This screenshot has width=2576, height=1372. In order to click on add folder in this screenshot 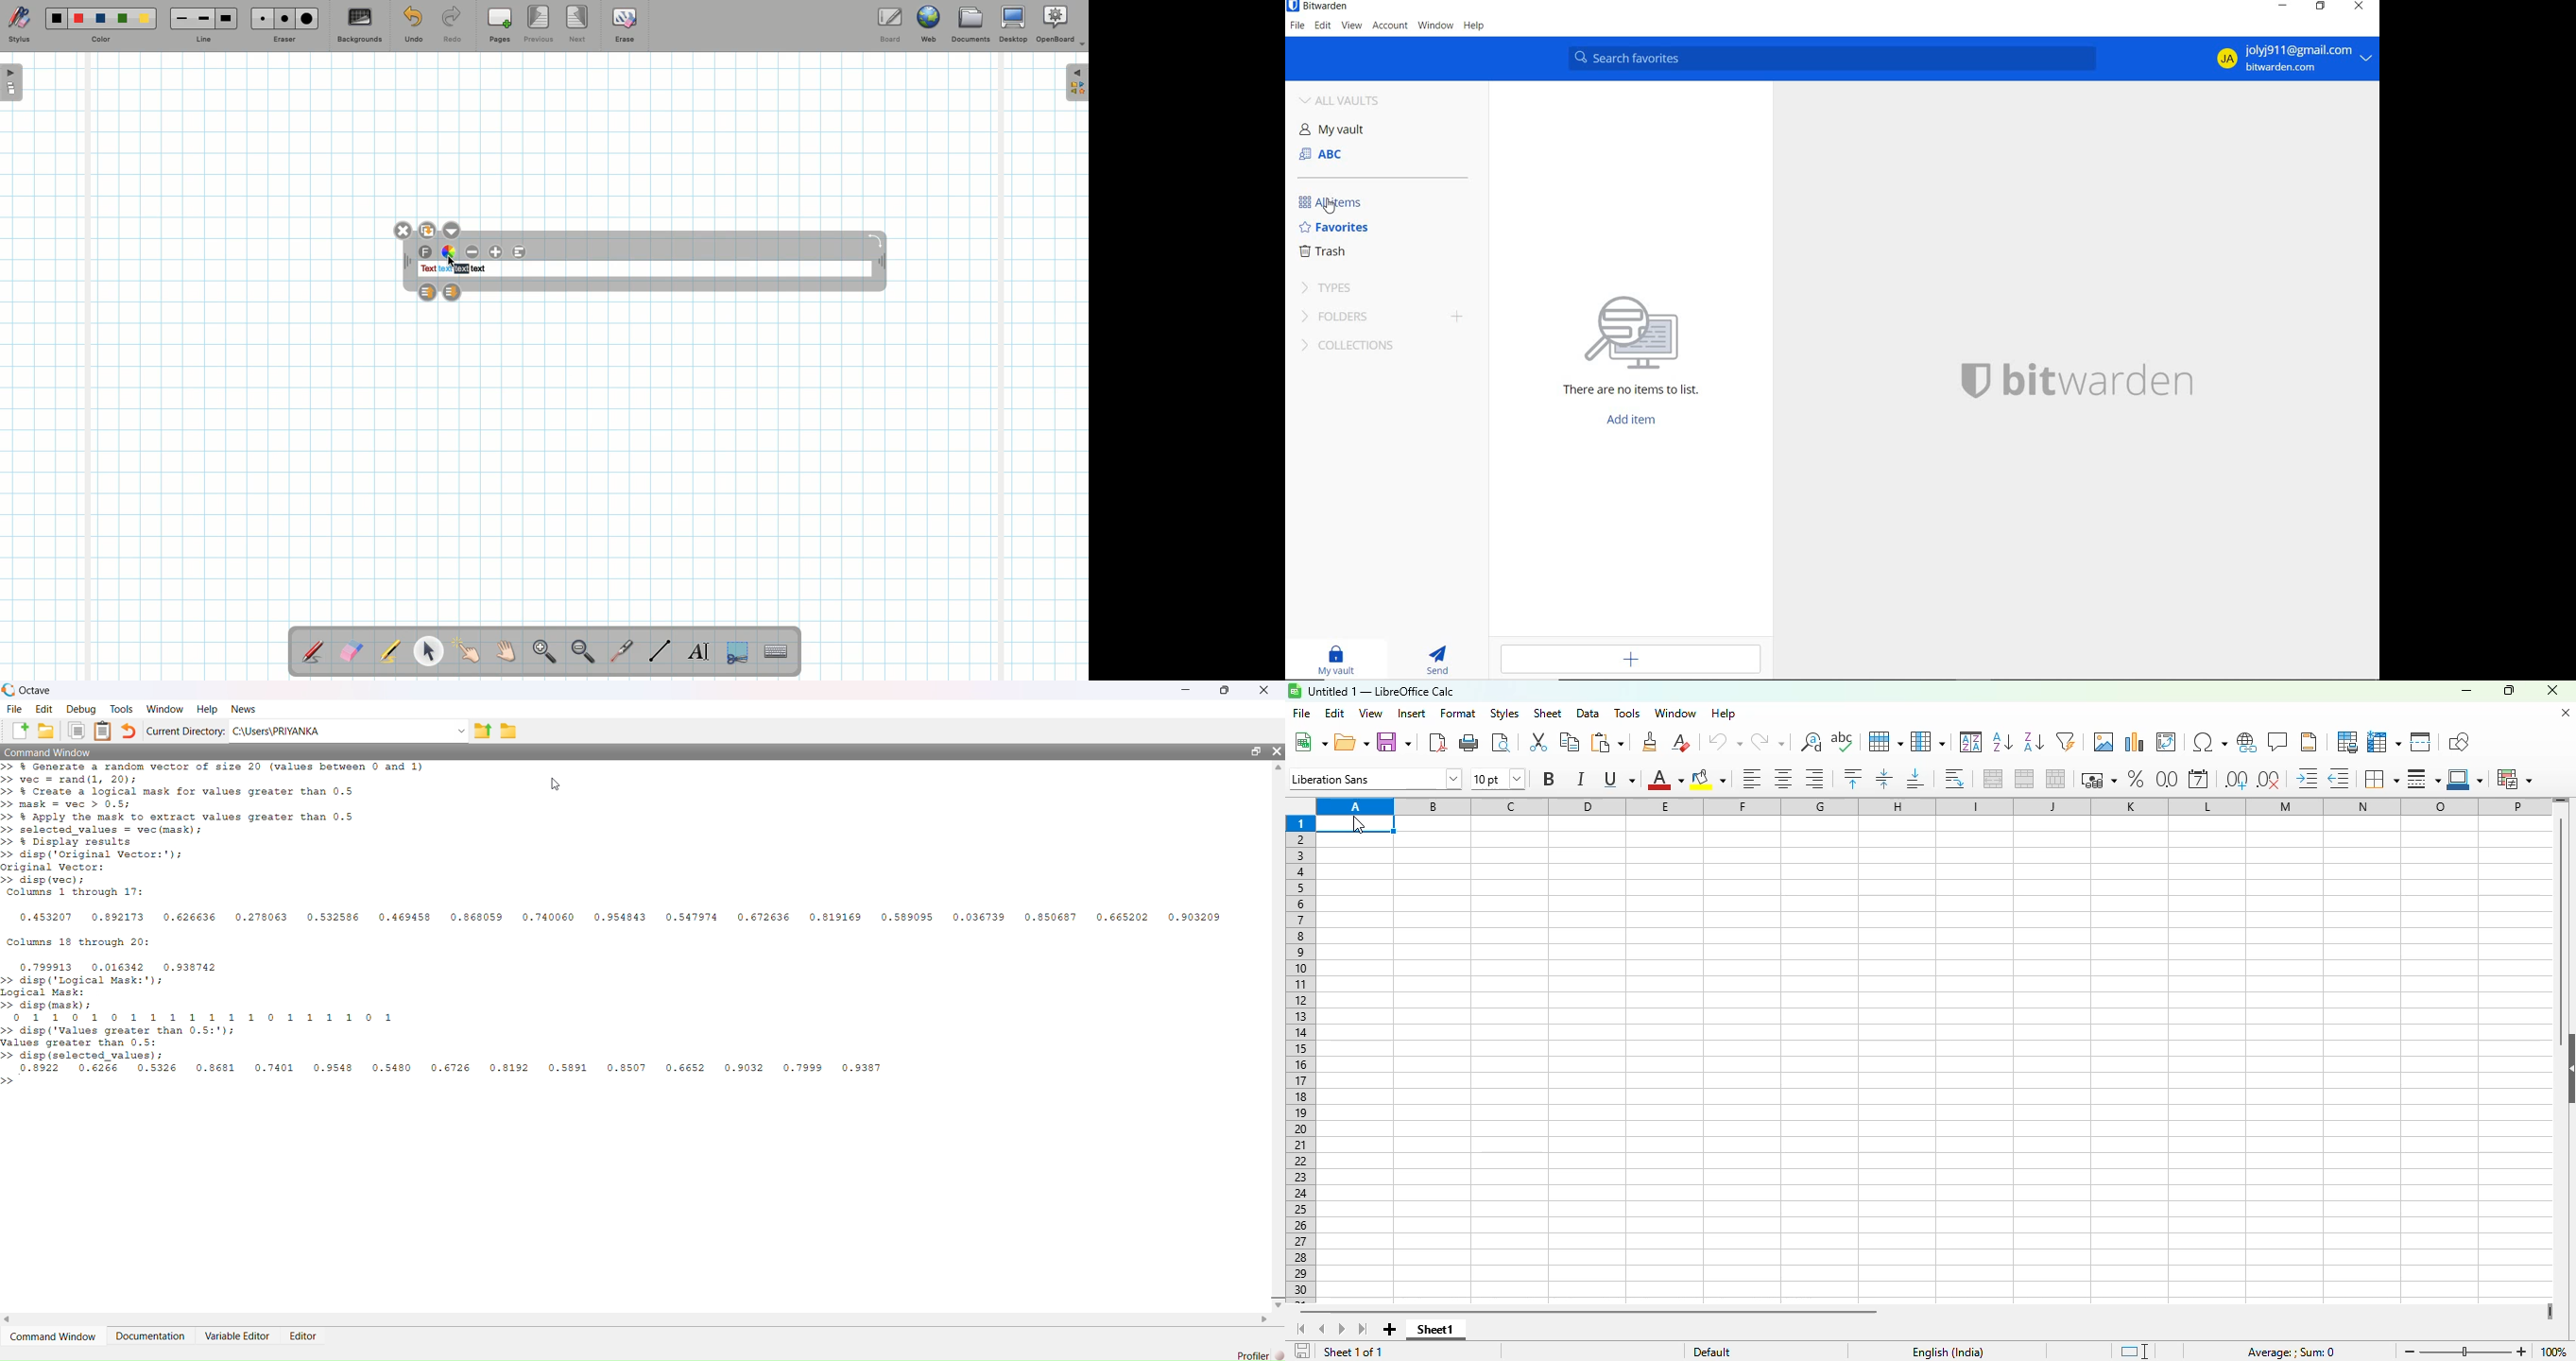, I will do `click(1461, 318)`.